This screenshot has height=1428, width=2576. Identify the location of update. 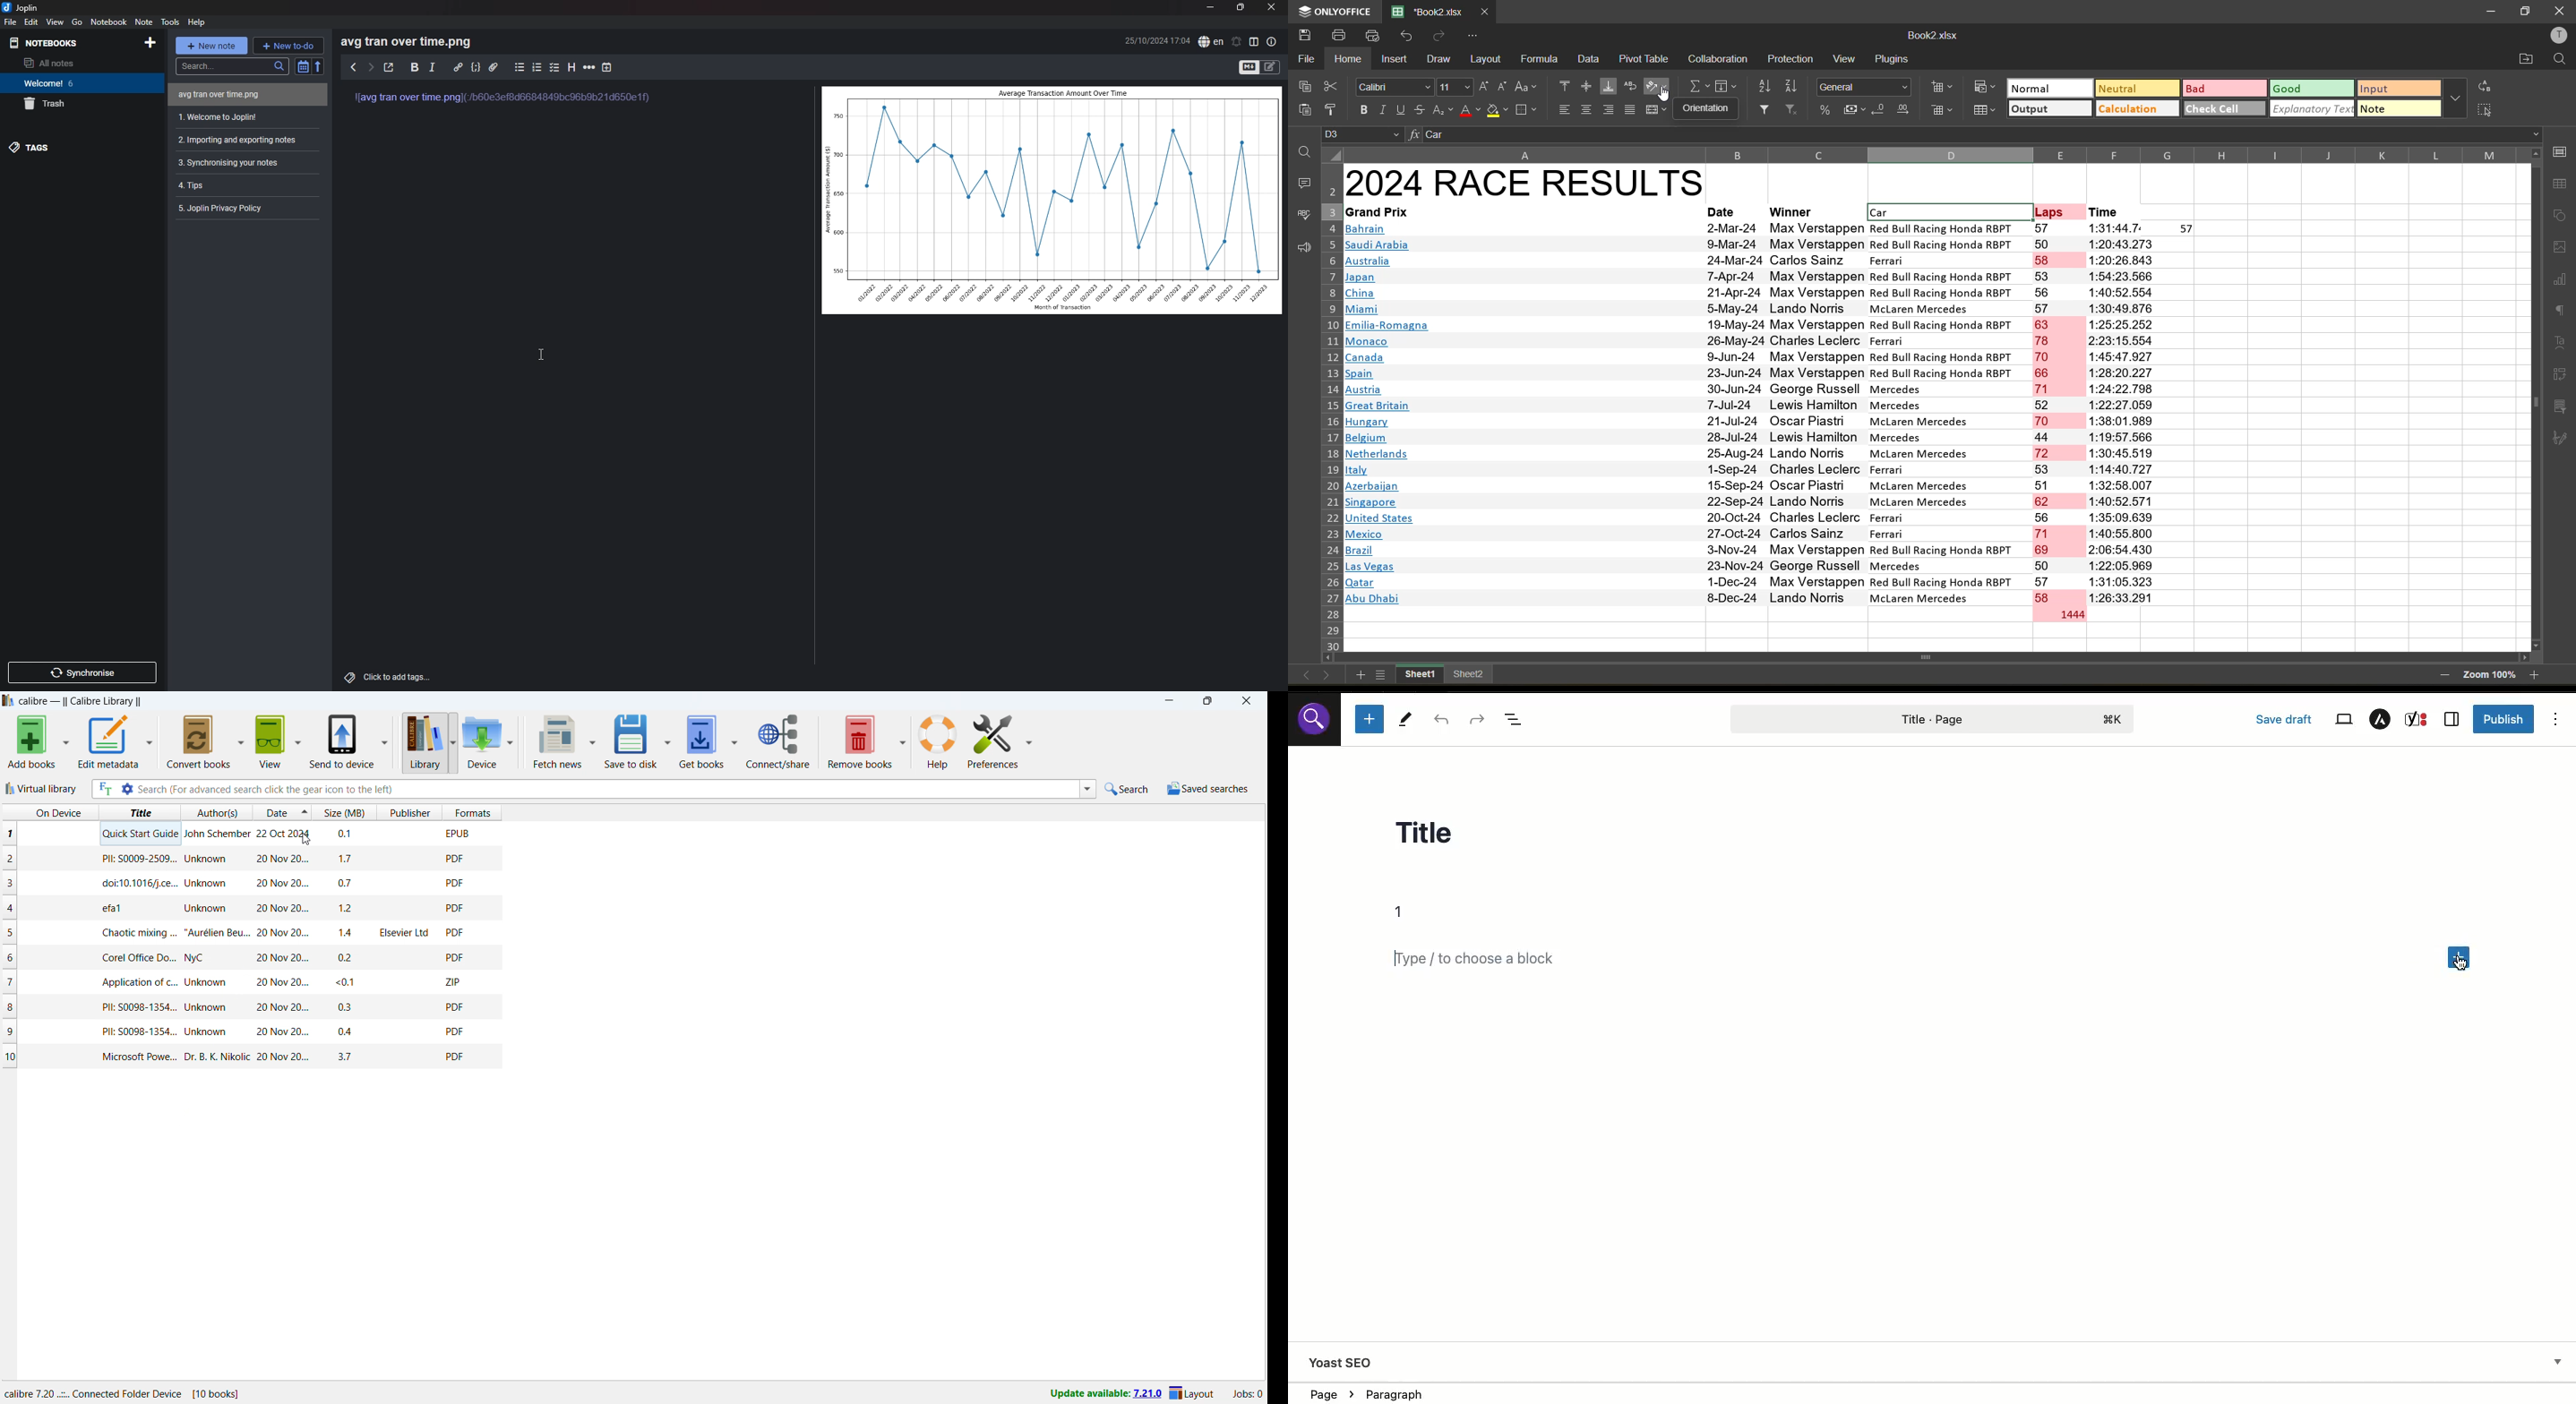
(1104, 1395).